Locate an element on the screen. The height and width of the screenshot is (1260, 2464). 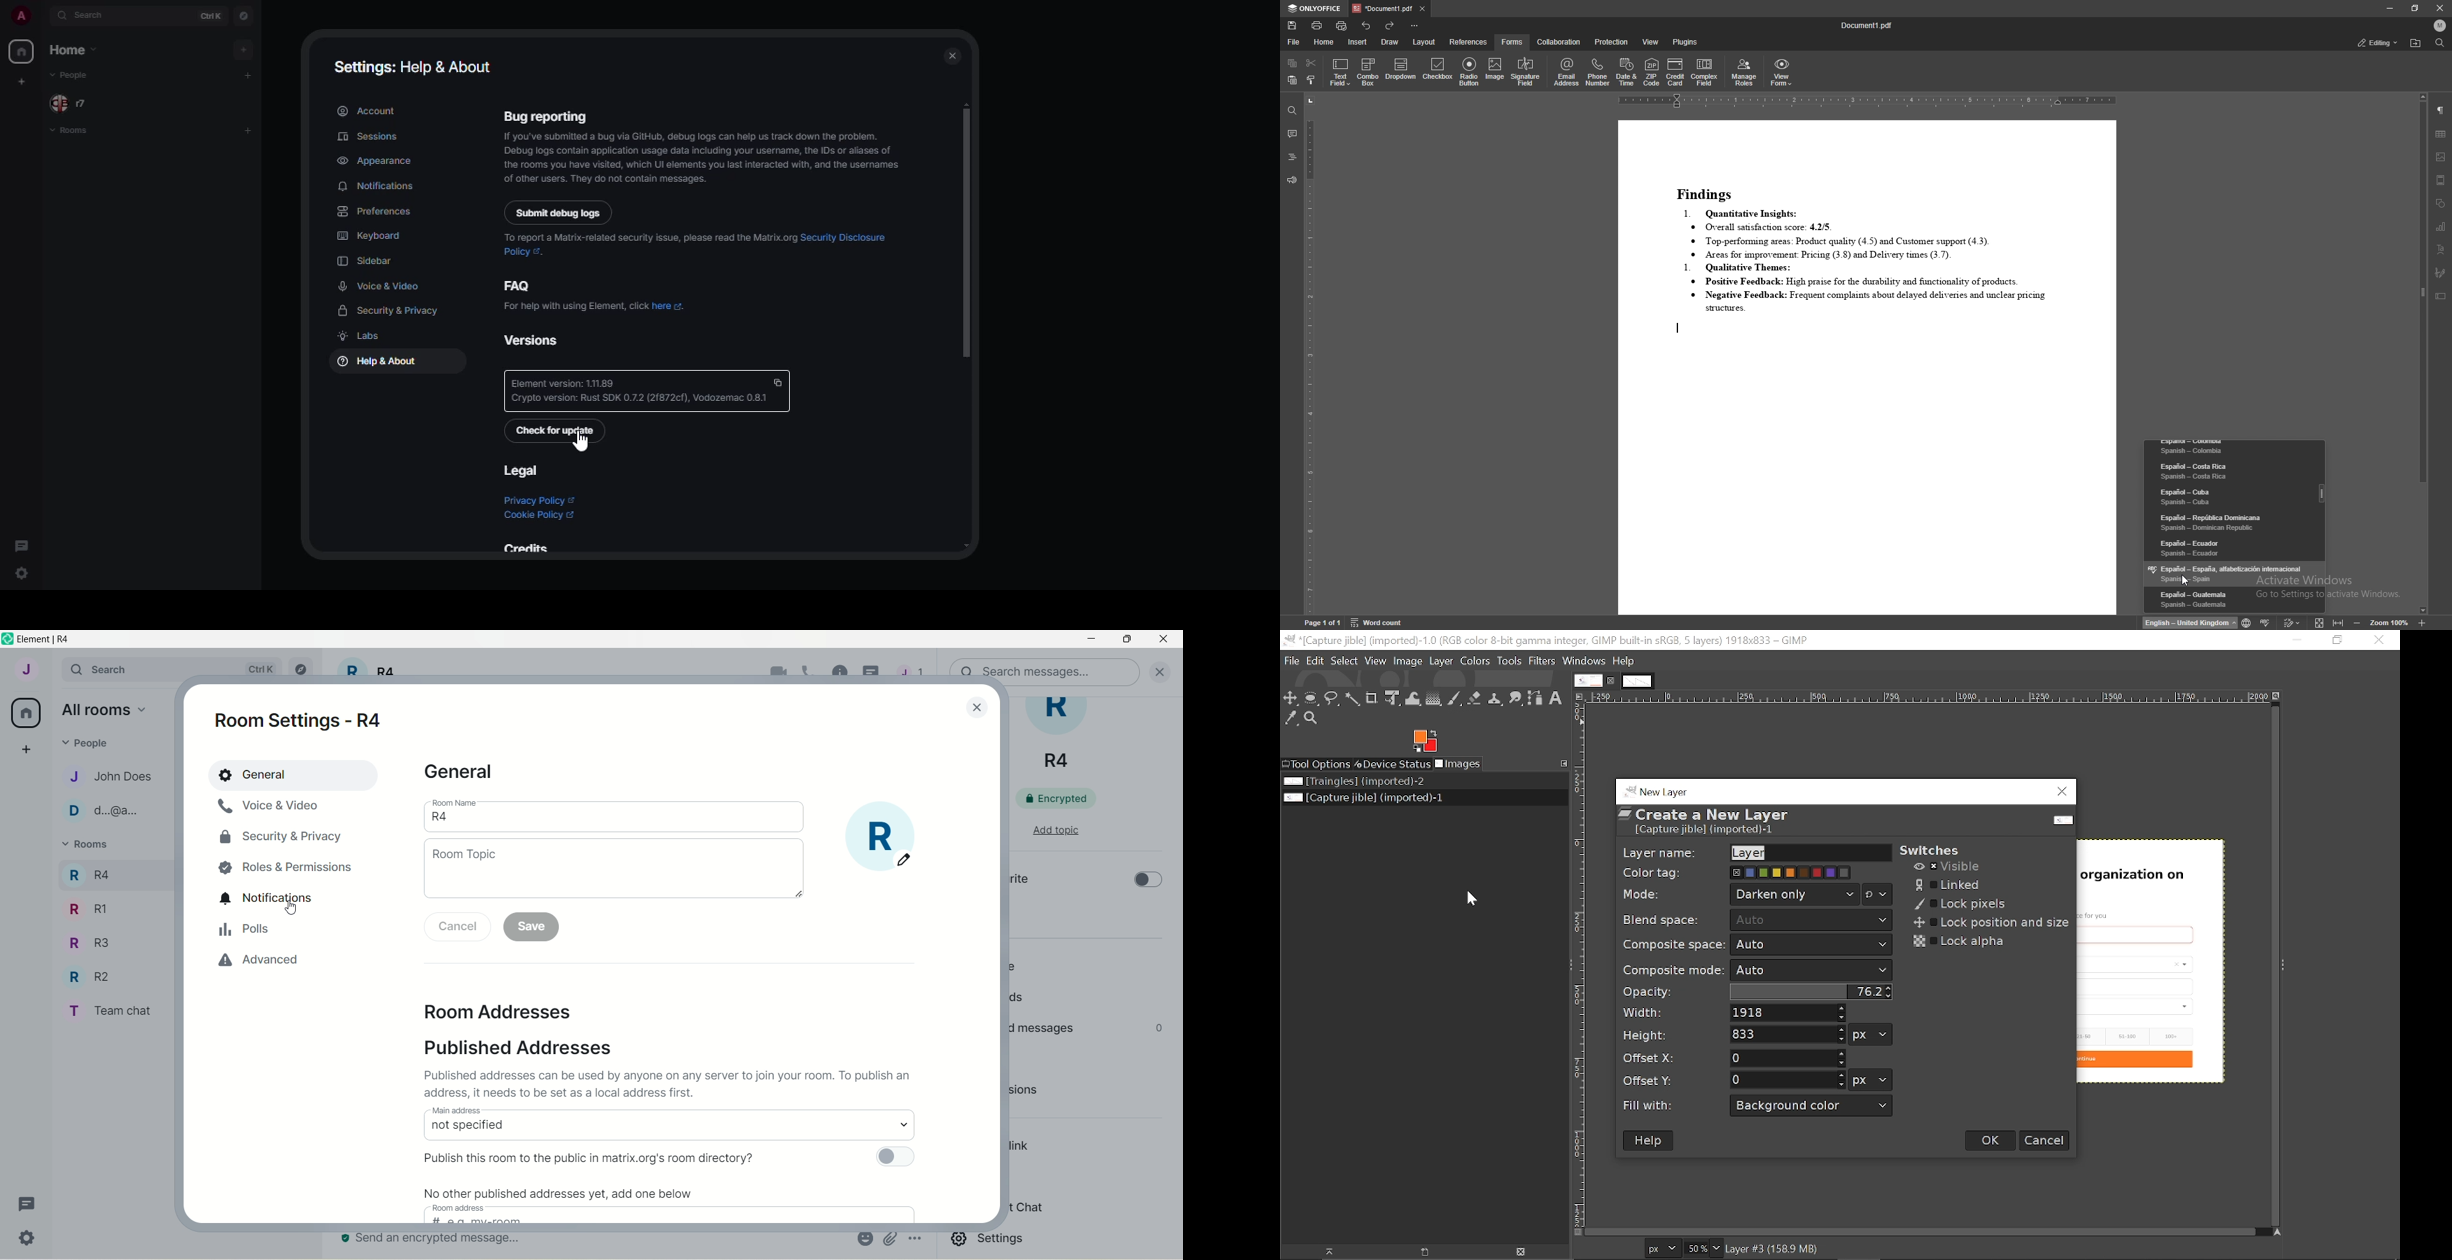
protection is located at coordinates (1611, 42).